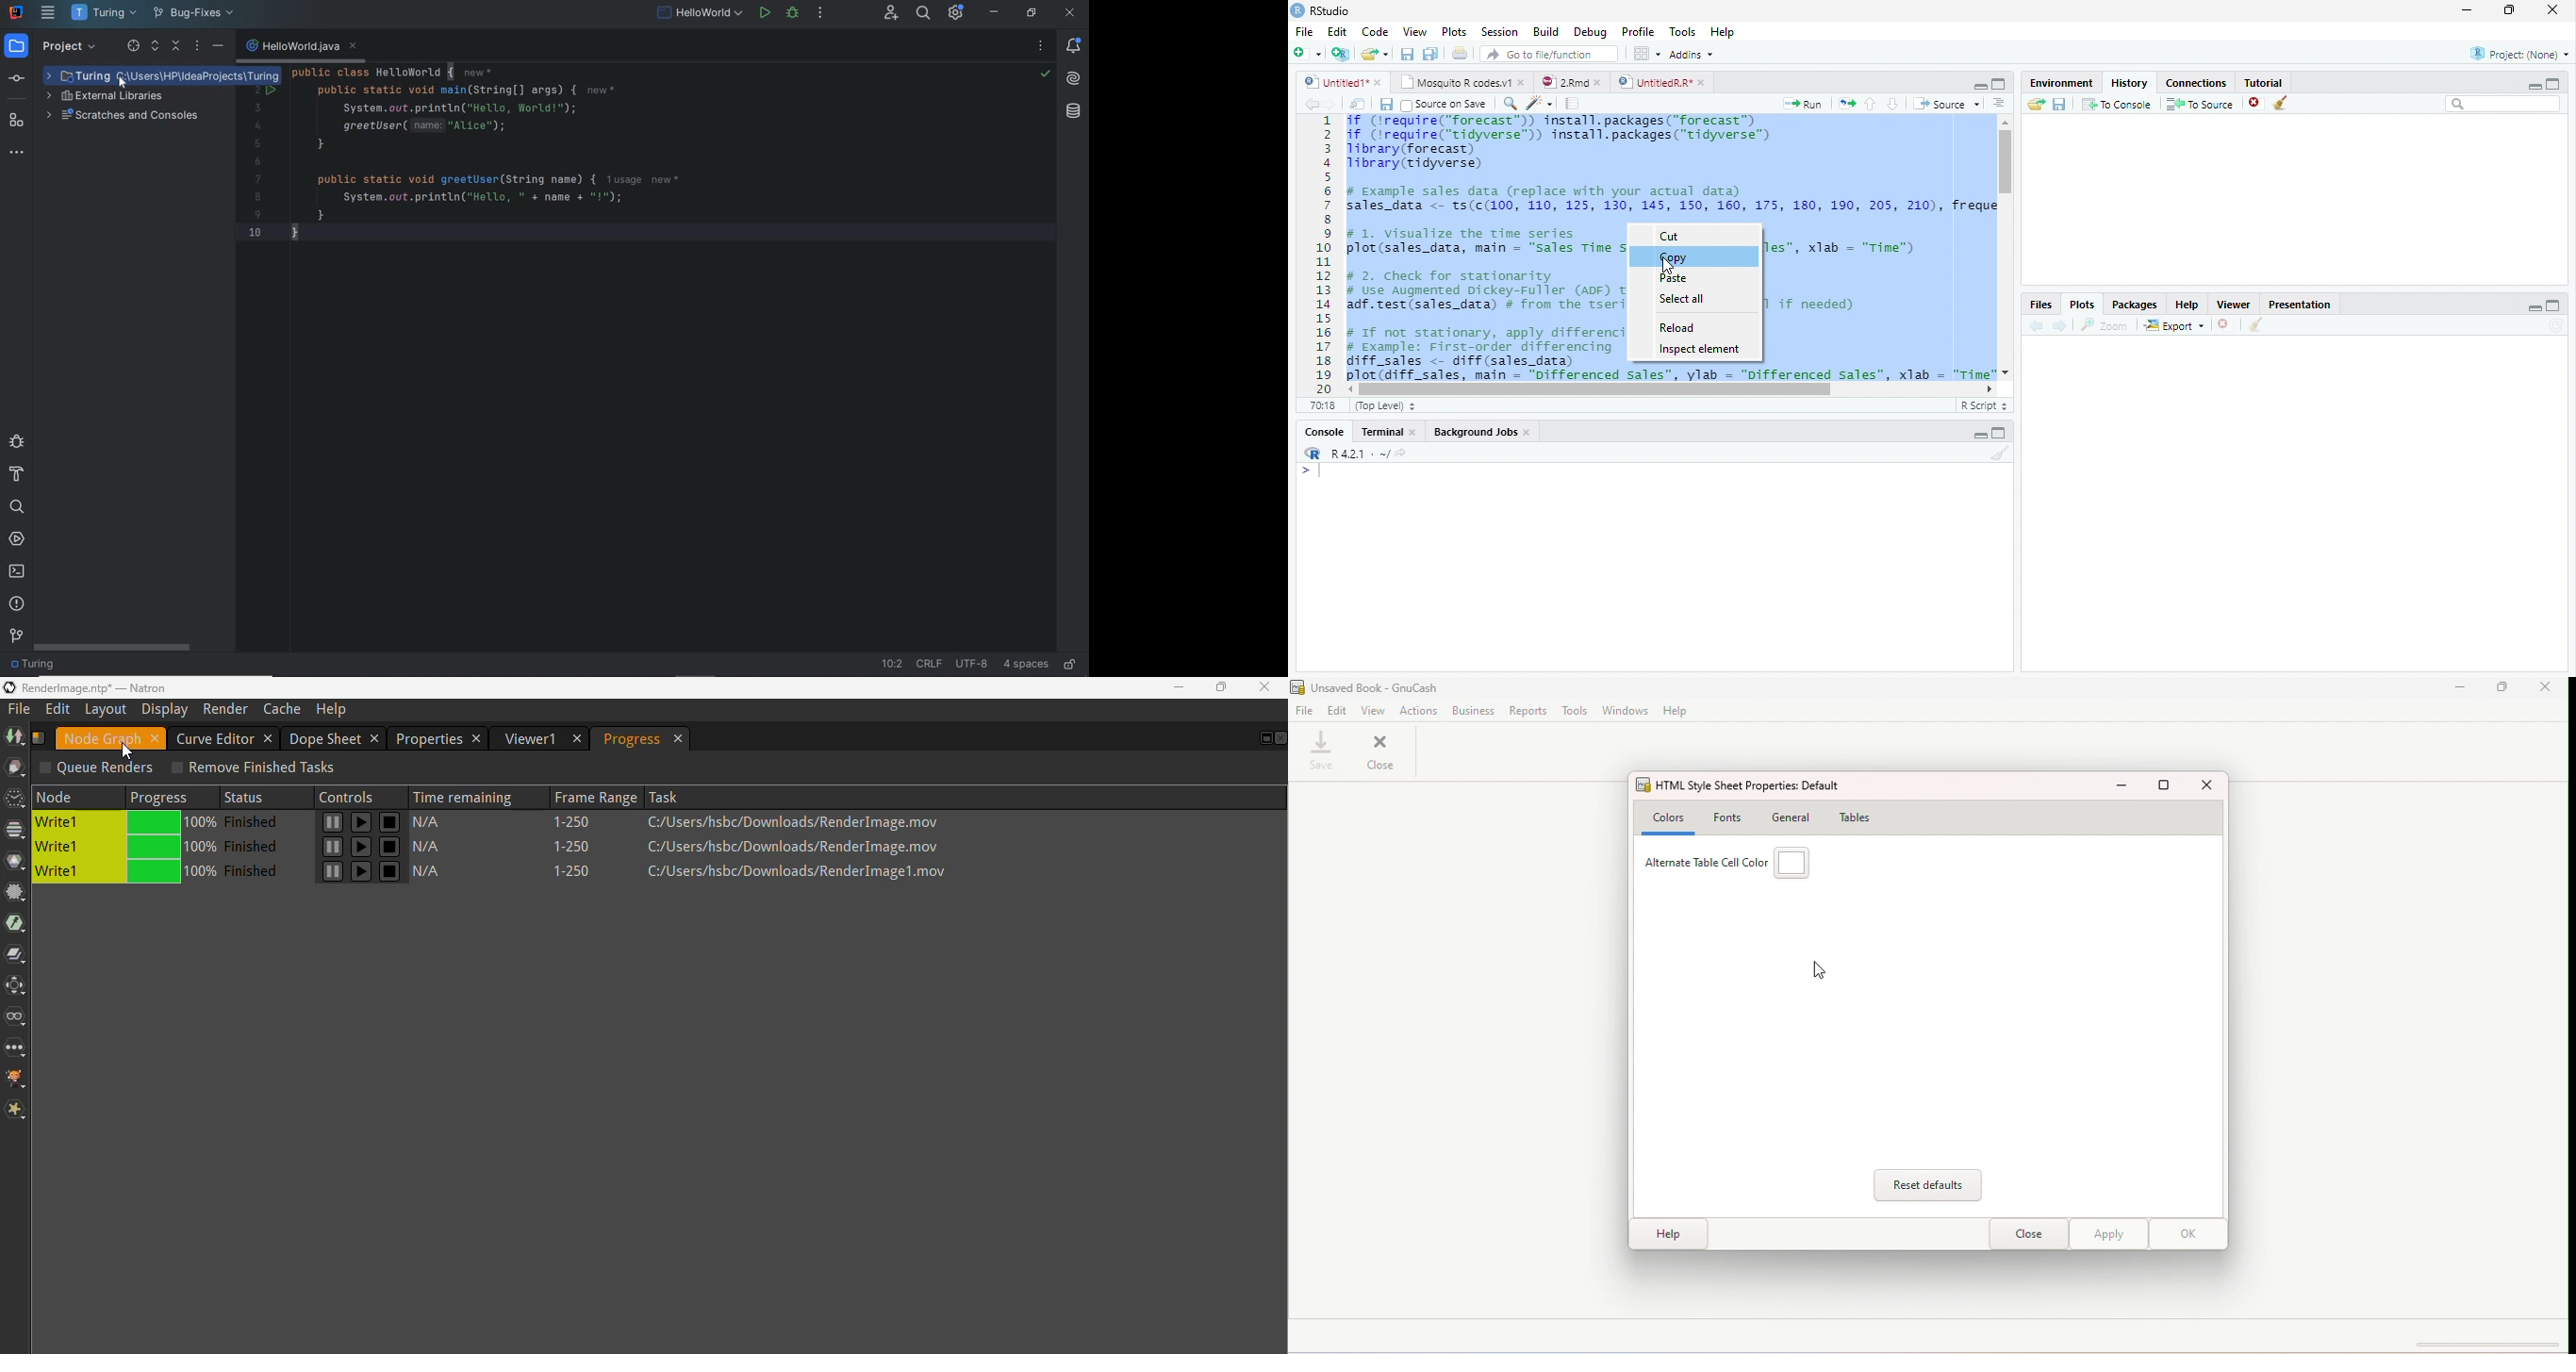 Image resolution: width=2576 pixels, height=1372 pixels. What do you see at coordinates (1342, 56) in the screenshot?
I see `Create a project` at bounding box center [1342, 56].